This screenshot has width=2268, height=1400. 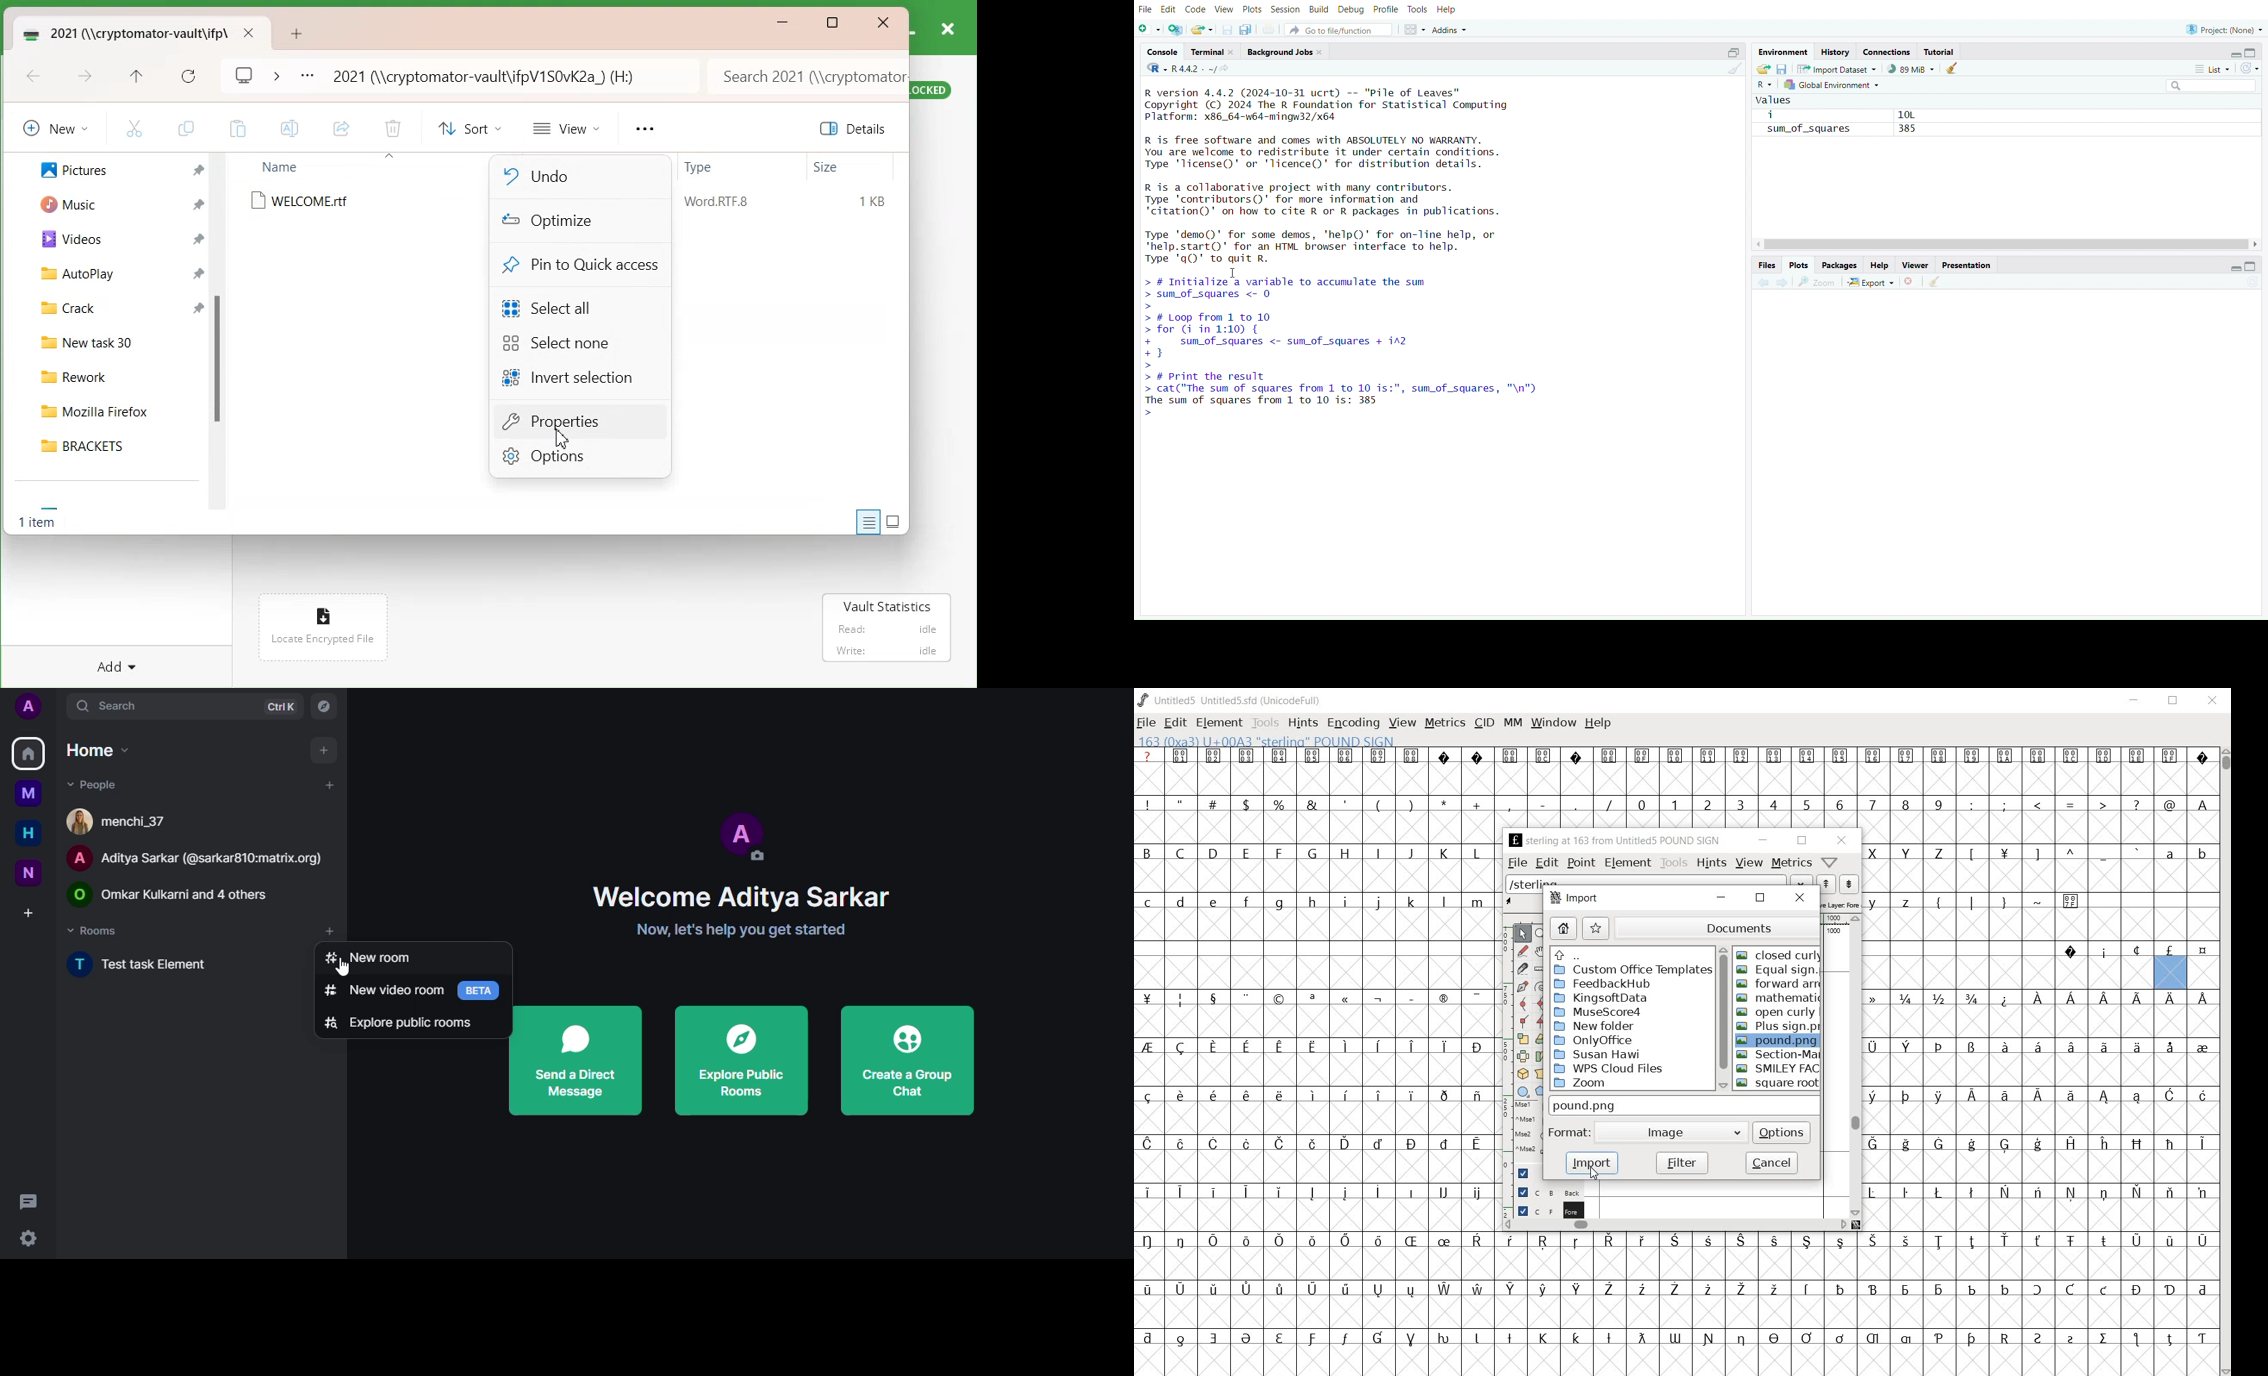 What do you see at coordinates (561, 440) in the screenshot?
I see `cursor` at bounding box center [561, 440].